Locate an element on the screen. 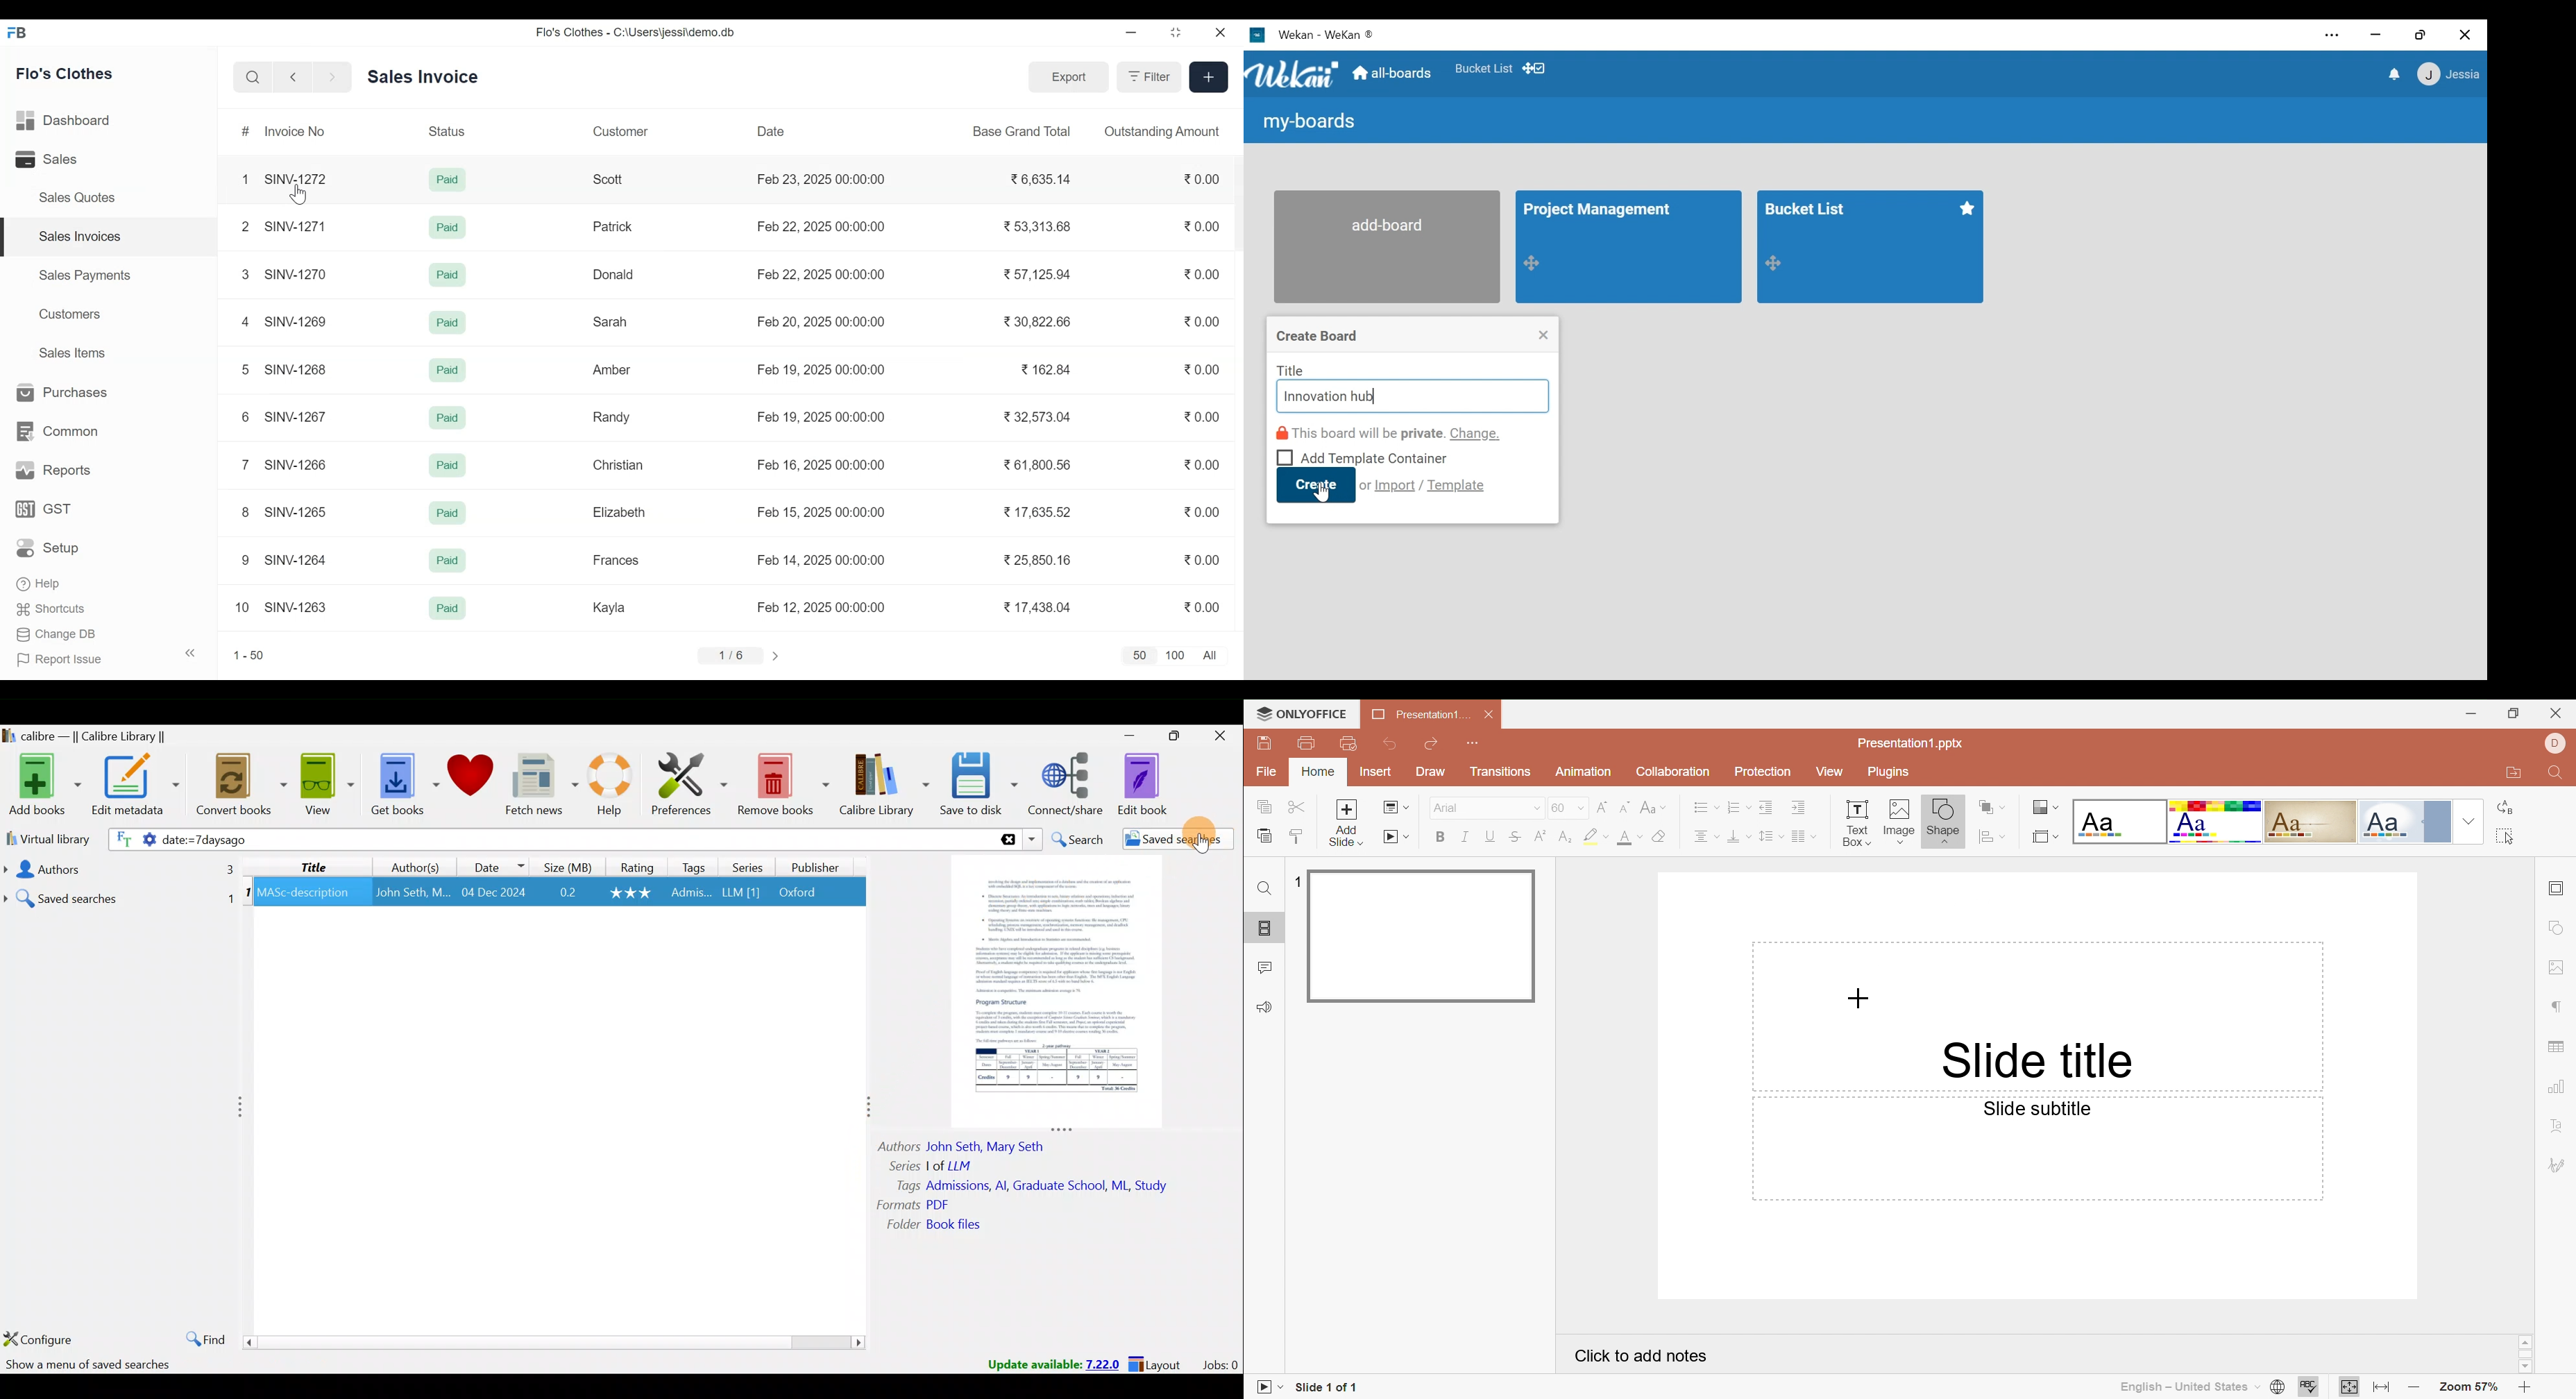 The image size is (2576, 1400). notifiation is located at coordinates (2393, 74).